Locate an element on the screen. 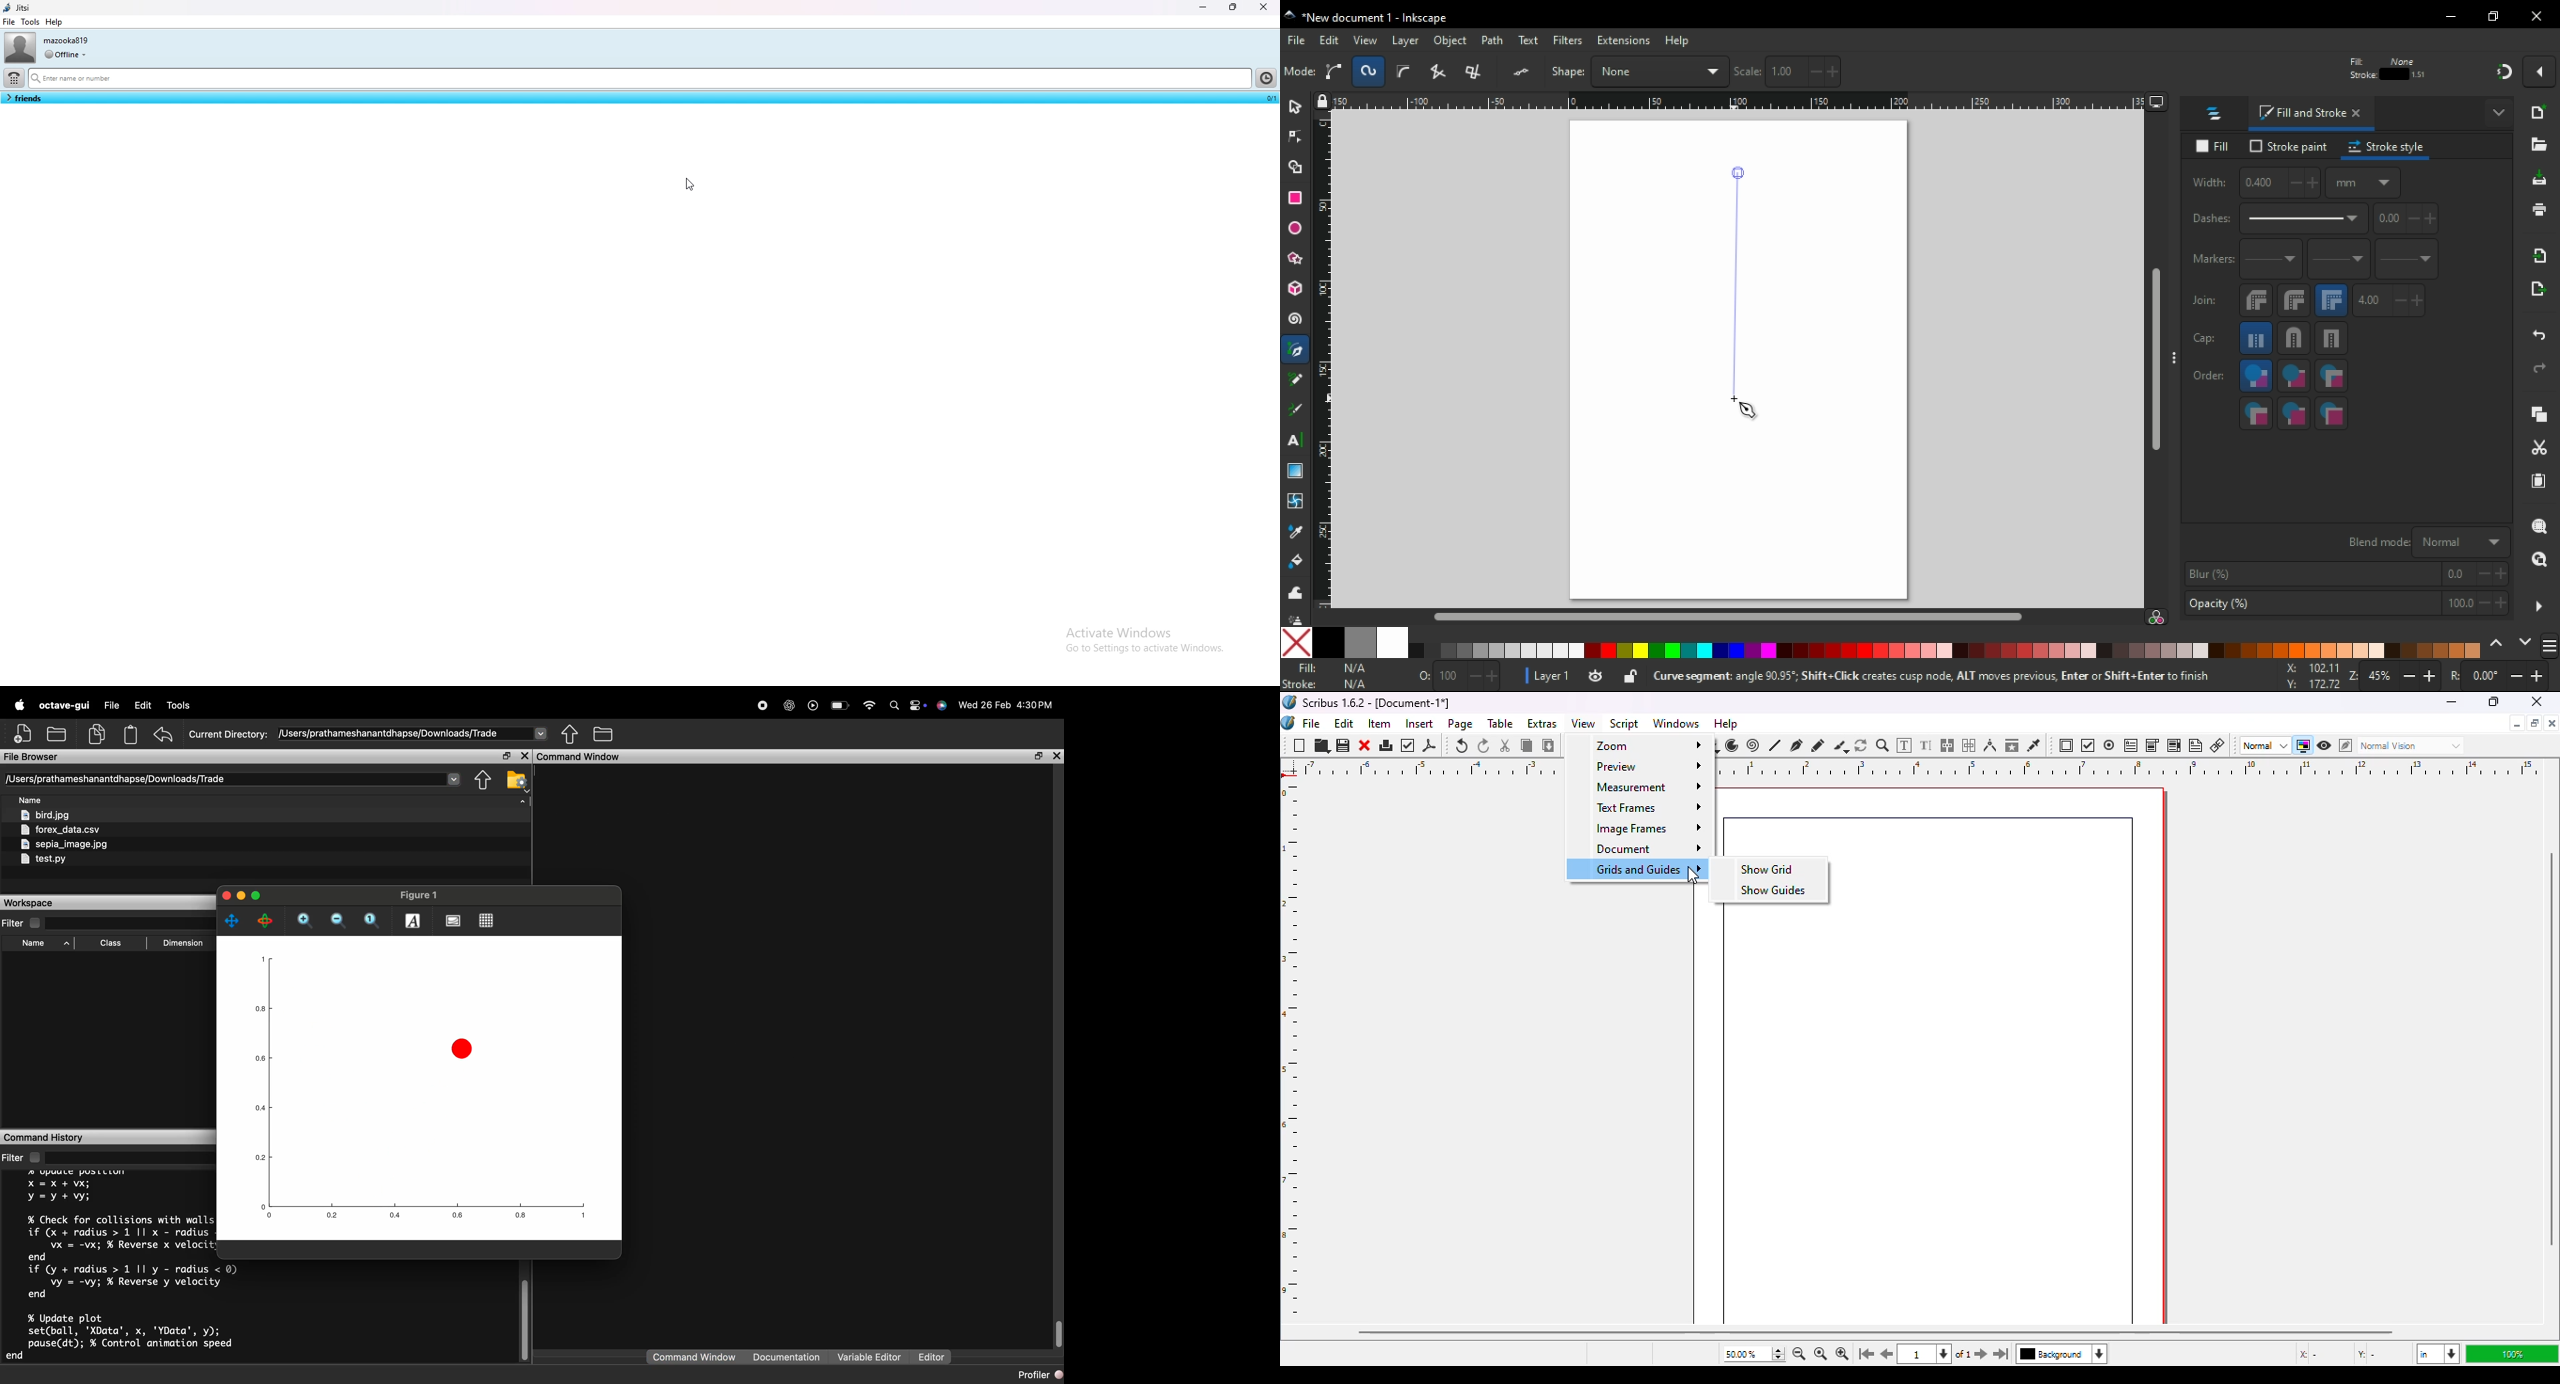  layers and objects is located at coordinates (2215, 113).